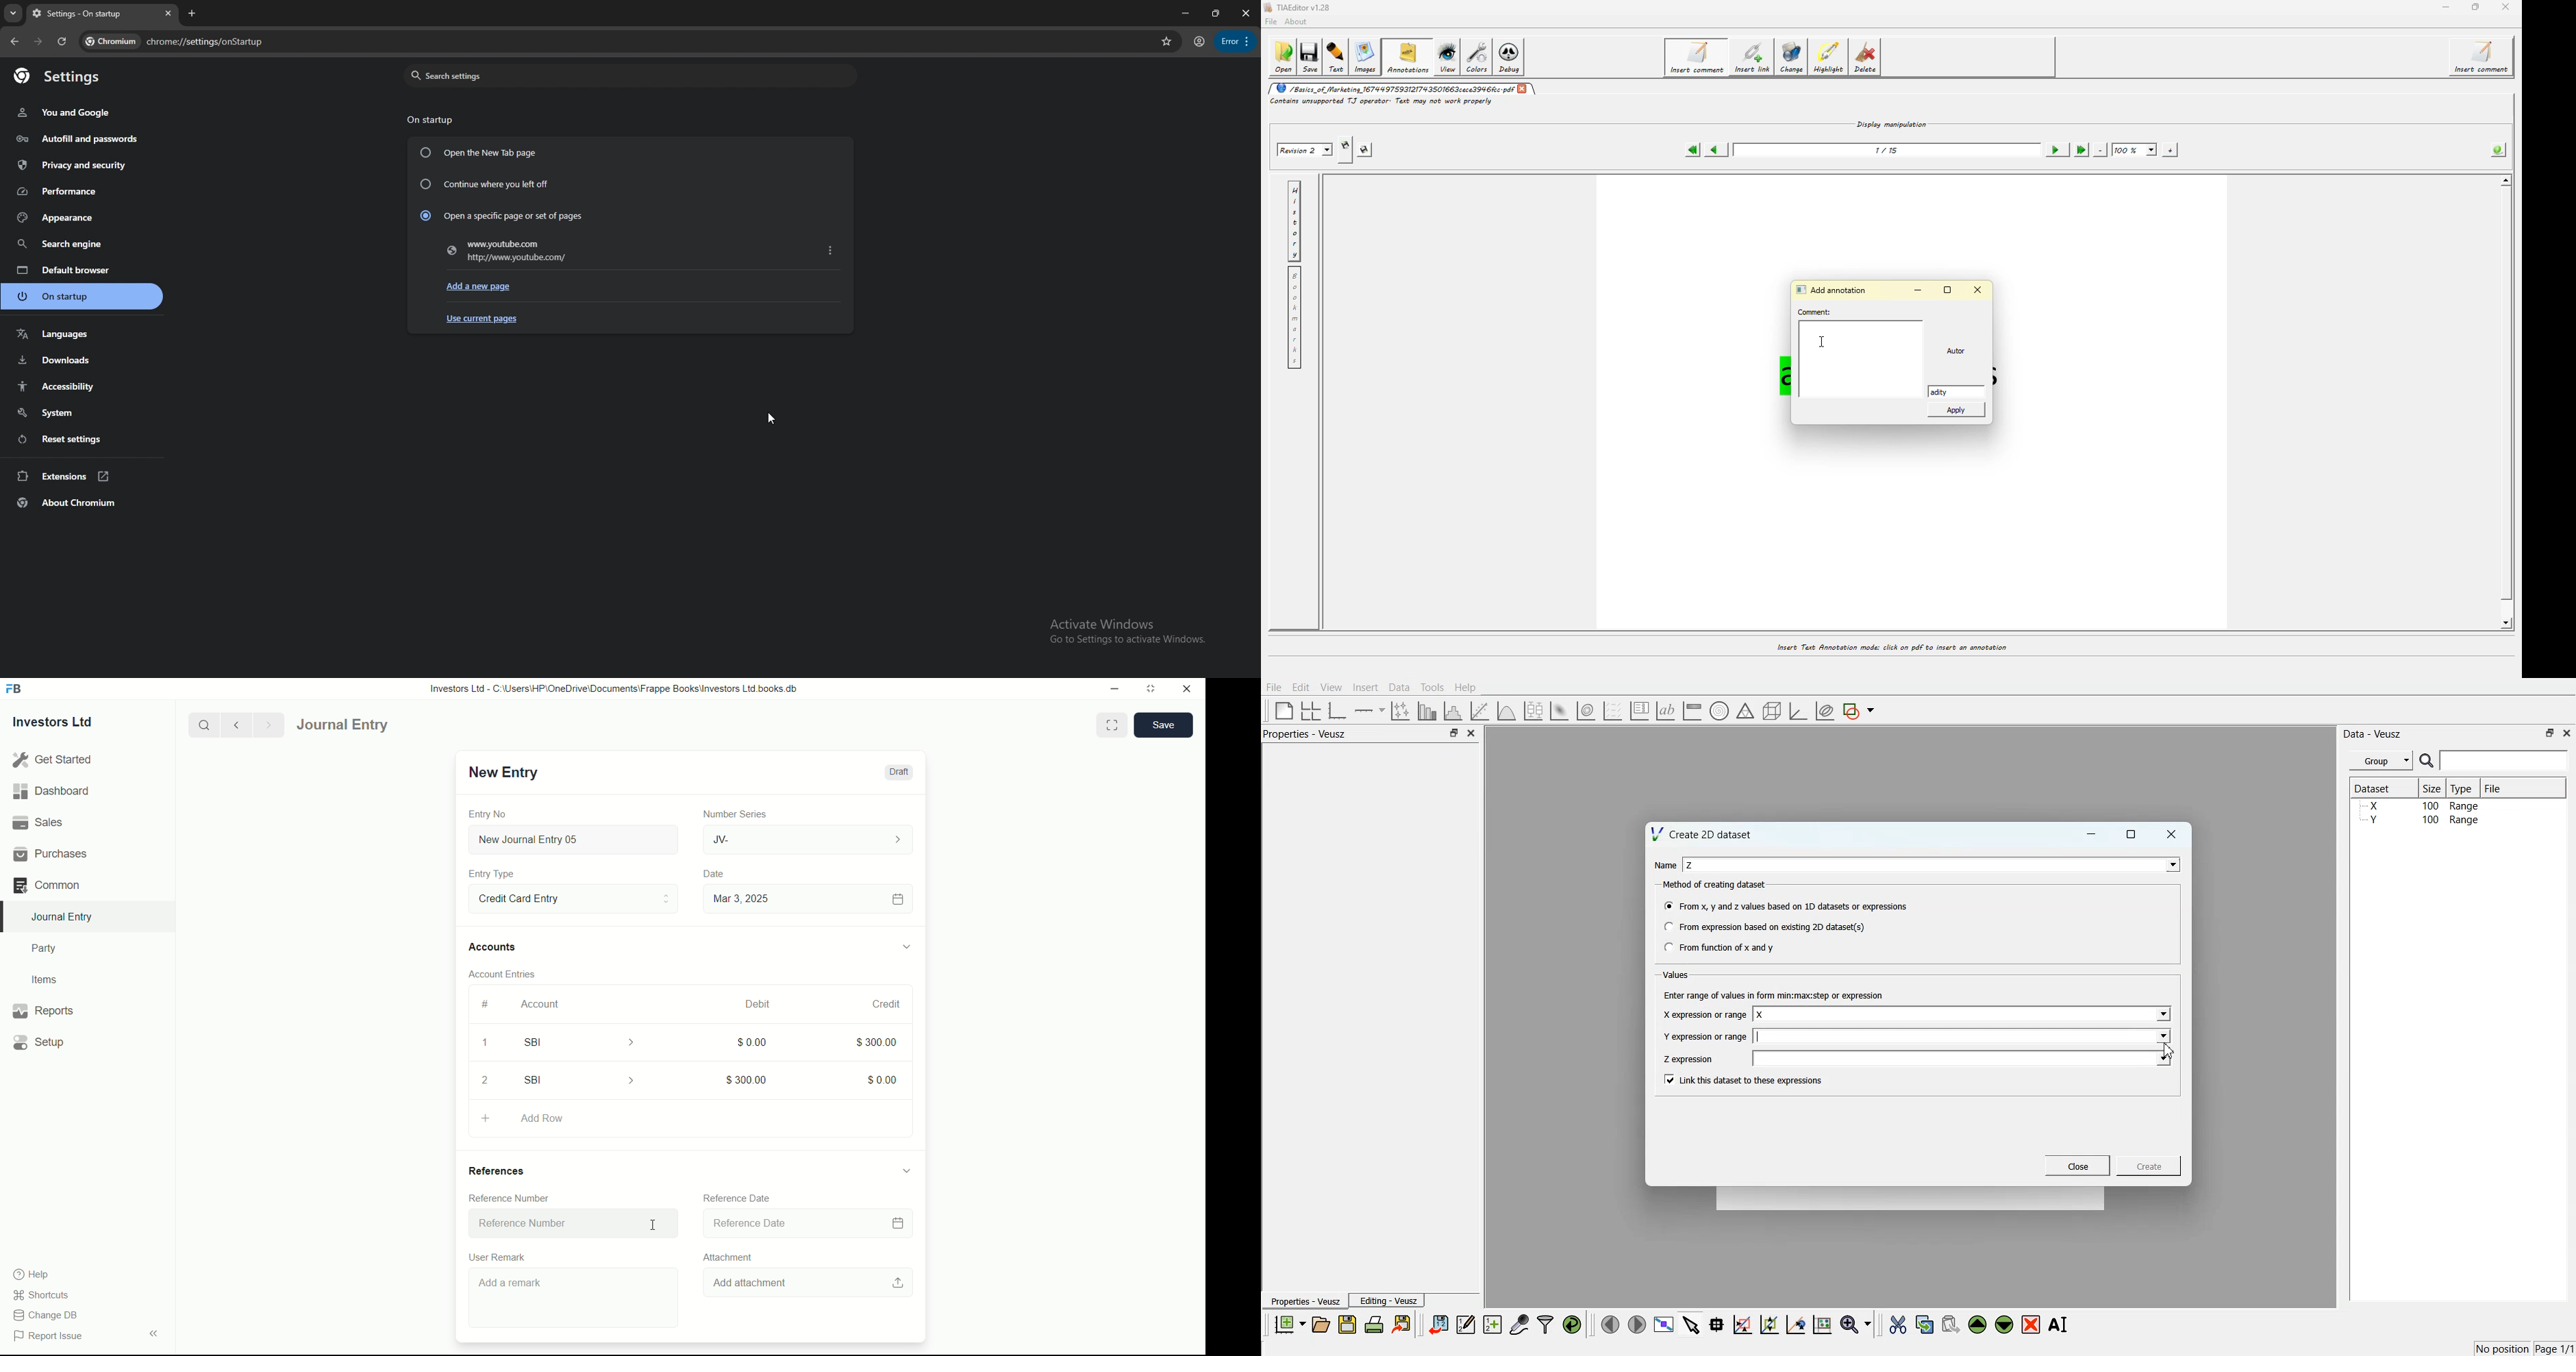 Image resolution: width=2576 pixels, height=1372 pixels. Describe the element at coordinates (486, 1004) in the screenshot. I see `#` at that location.